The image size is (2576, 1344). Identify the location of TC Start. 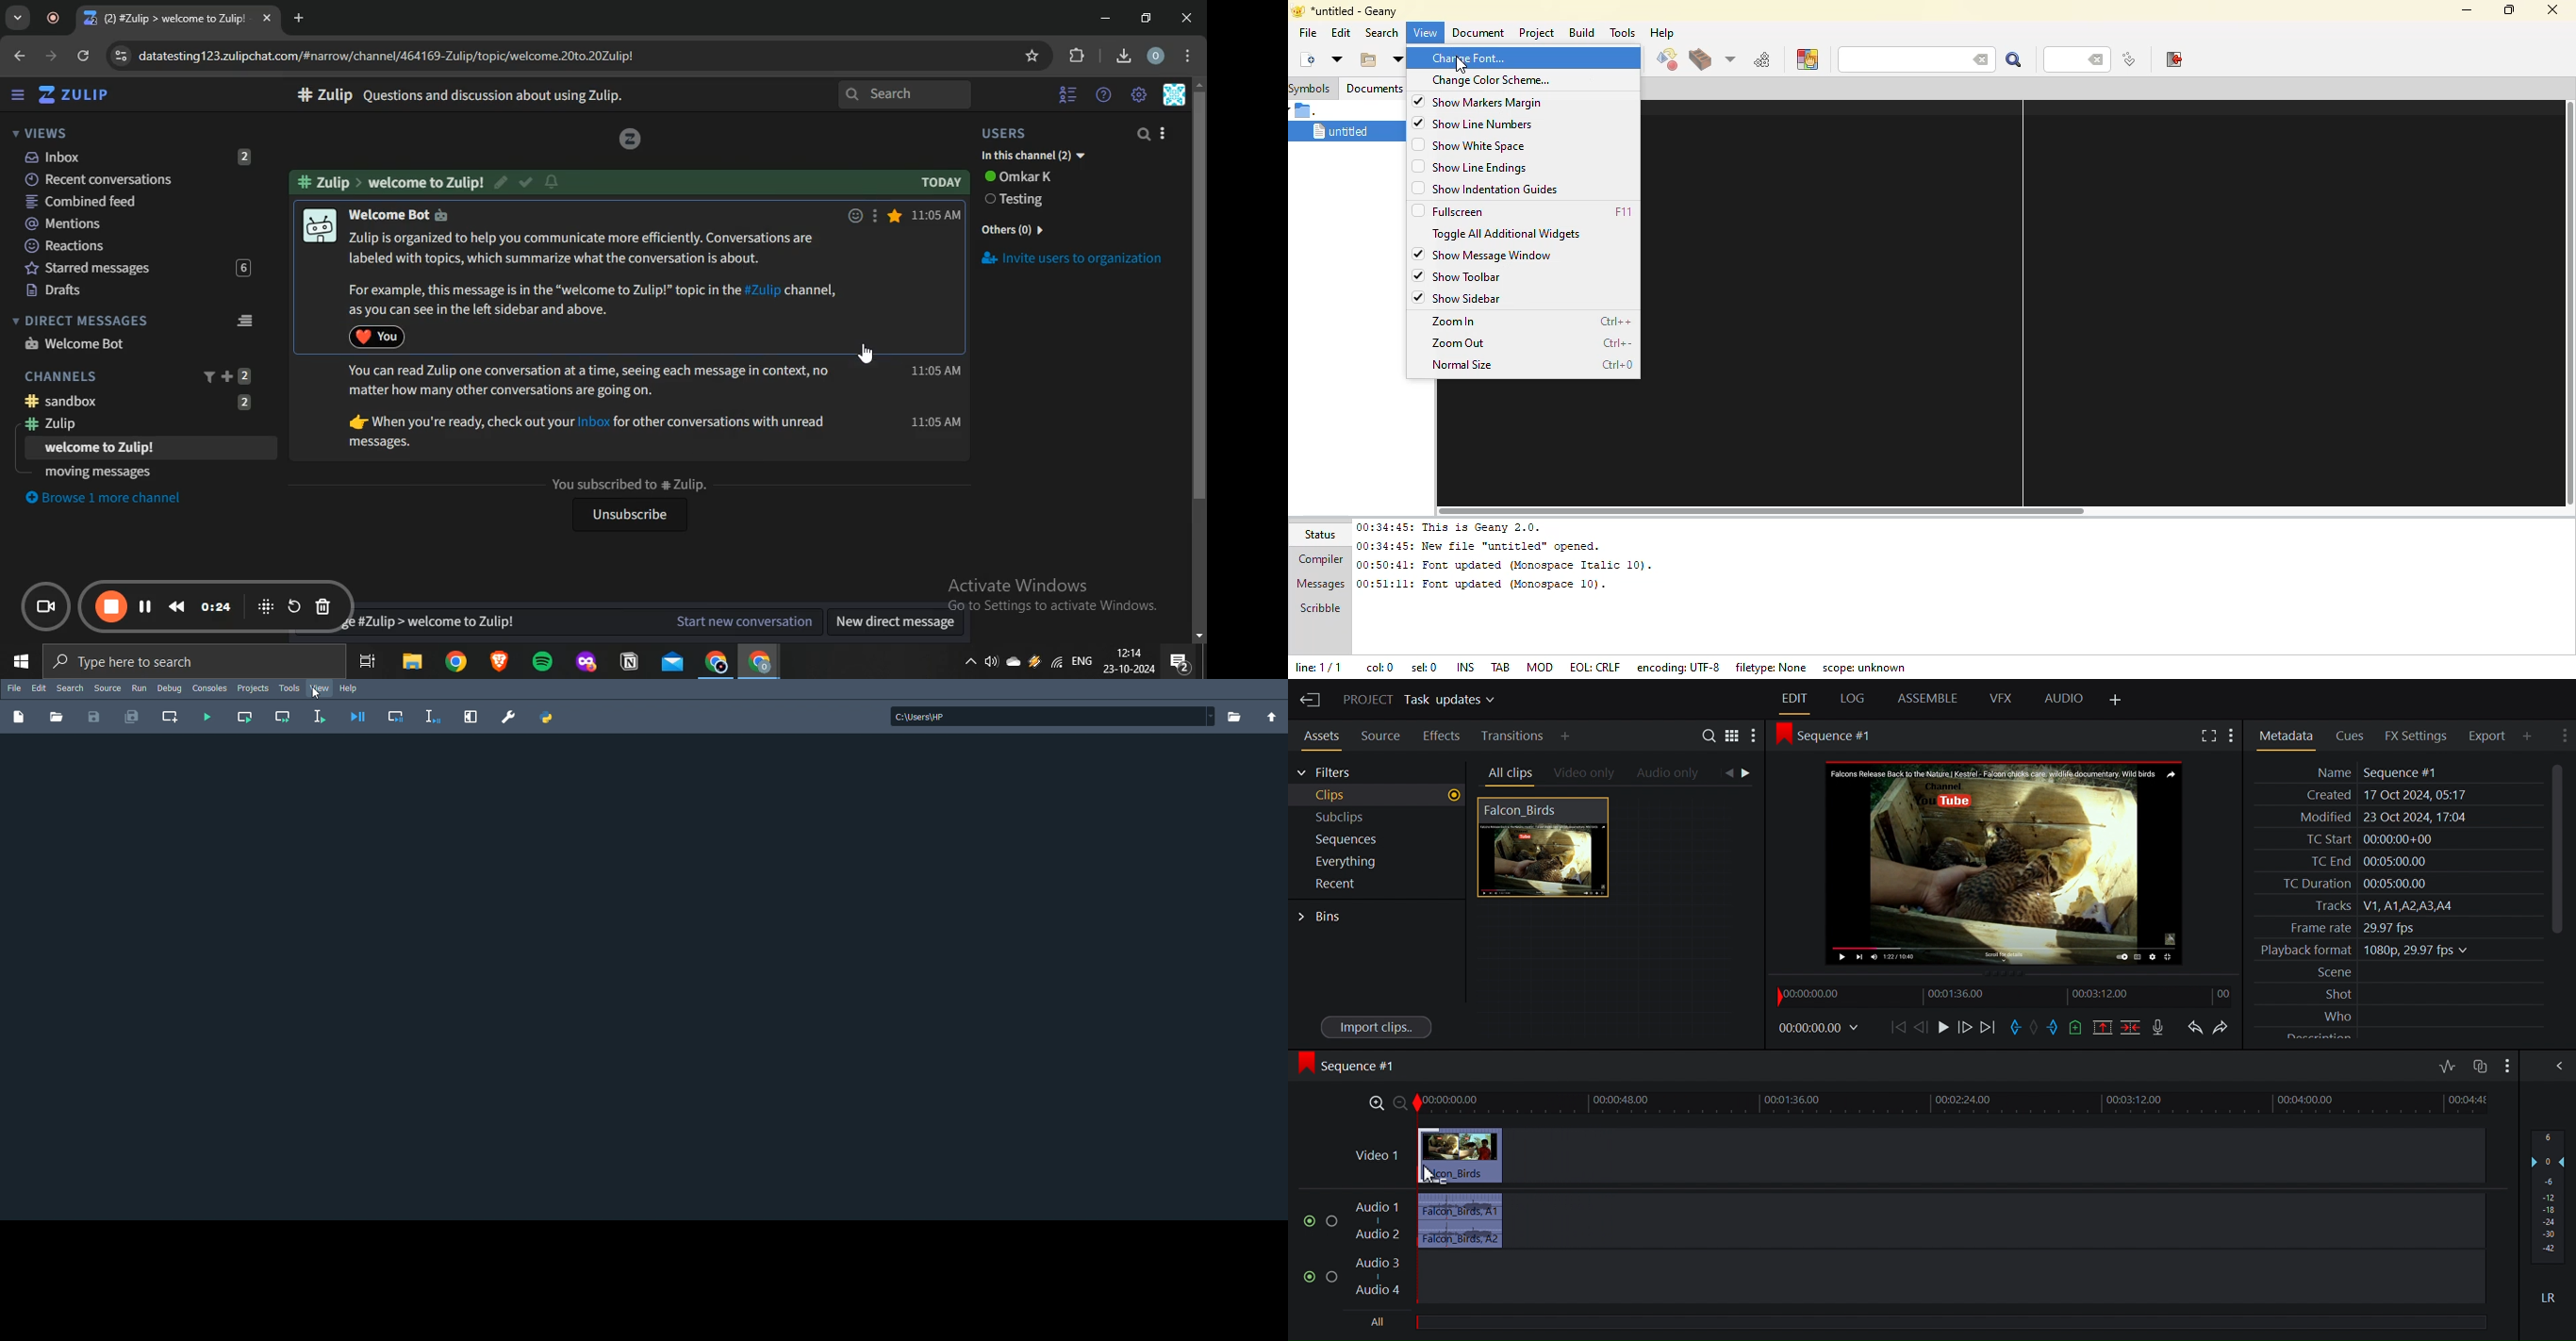
(2396, 839).